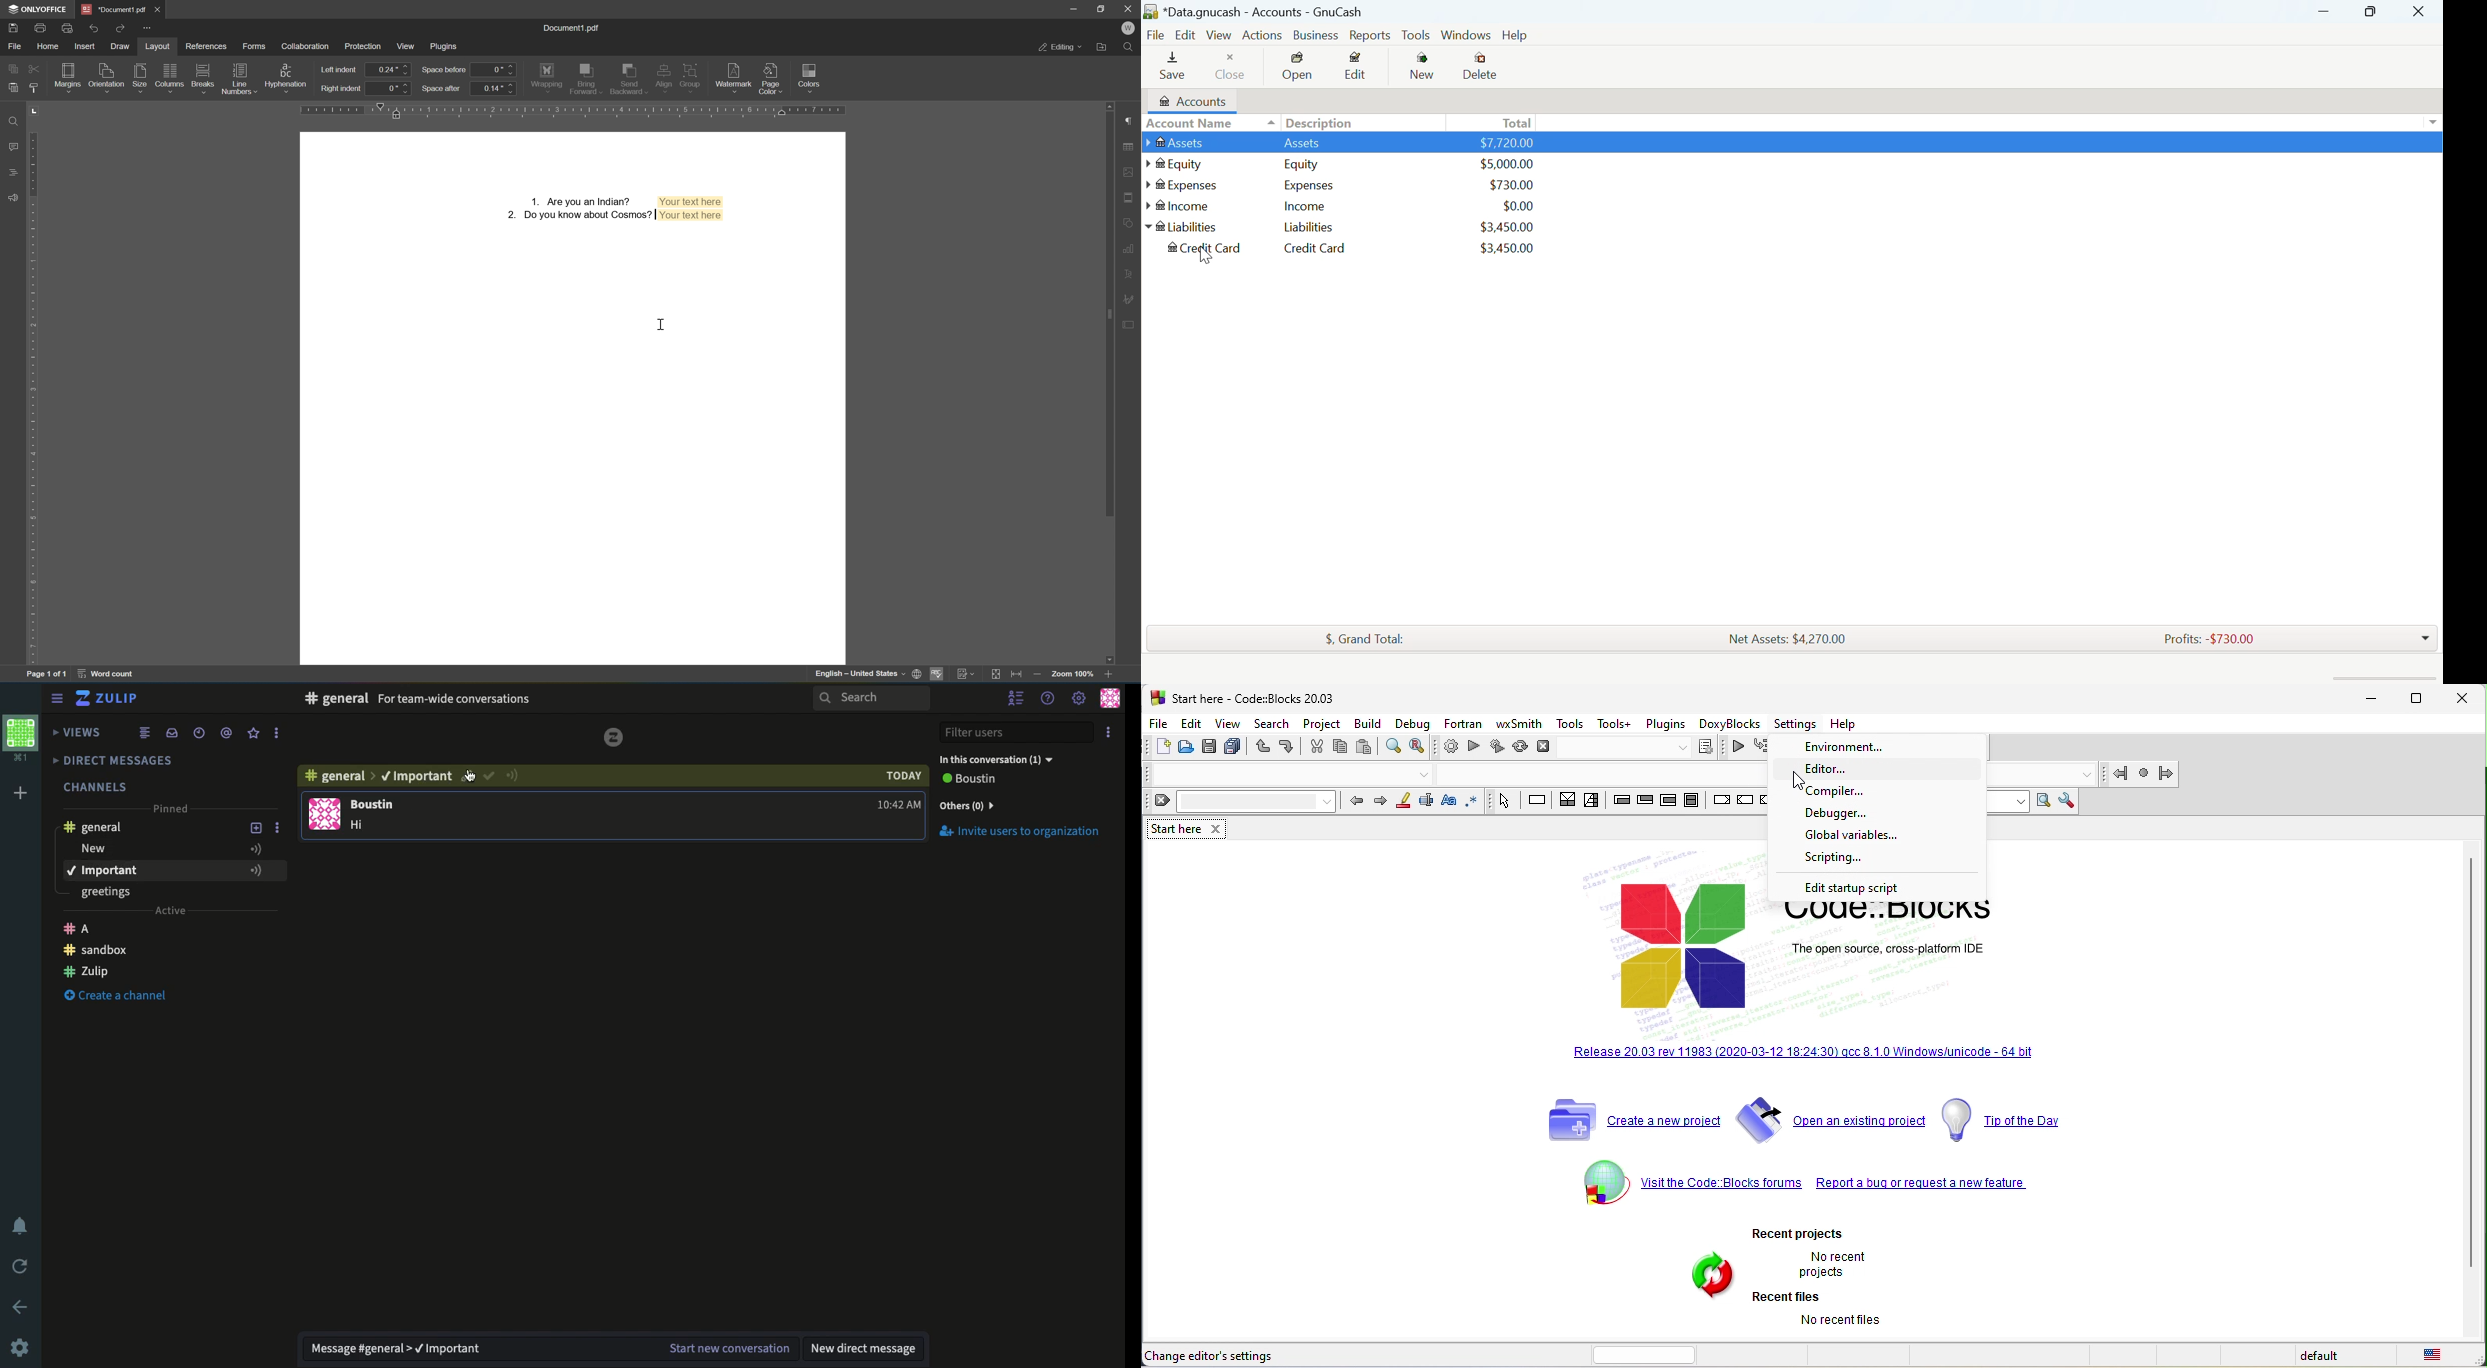 The height and width of the screenshot is (1372, 2492). I want to click on Add, so click(257, 828).